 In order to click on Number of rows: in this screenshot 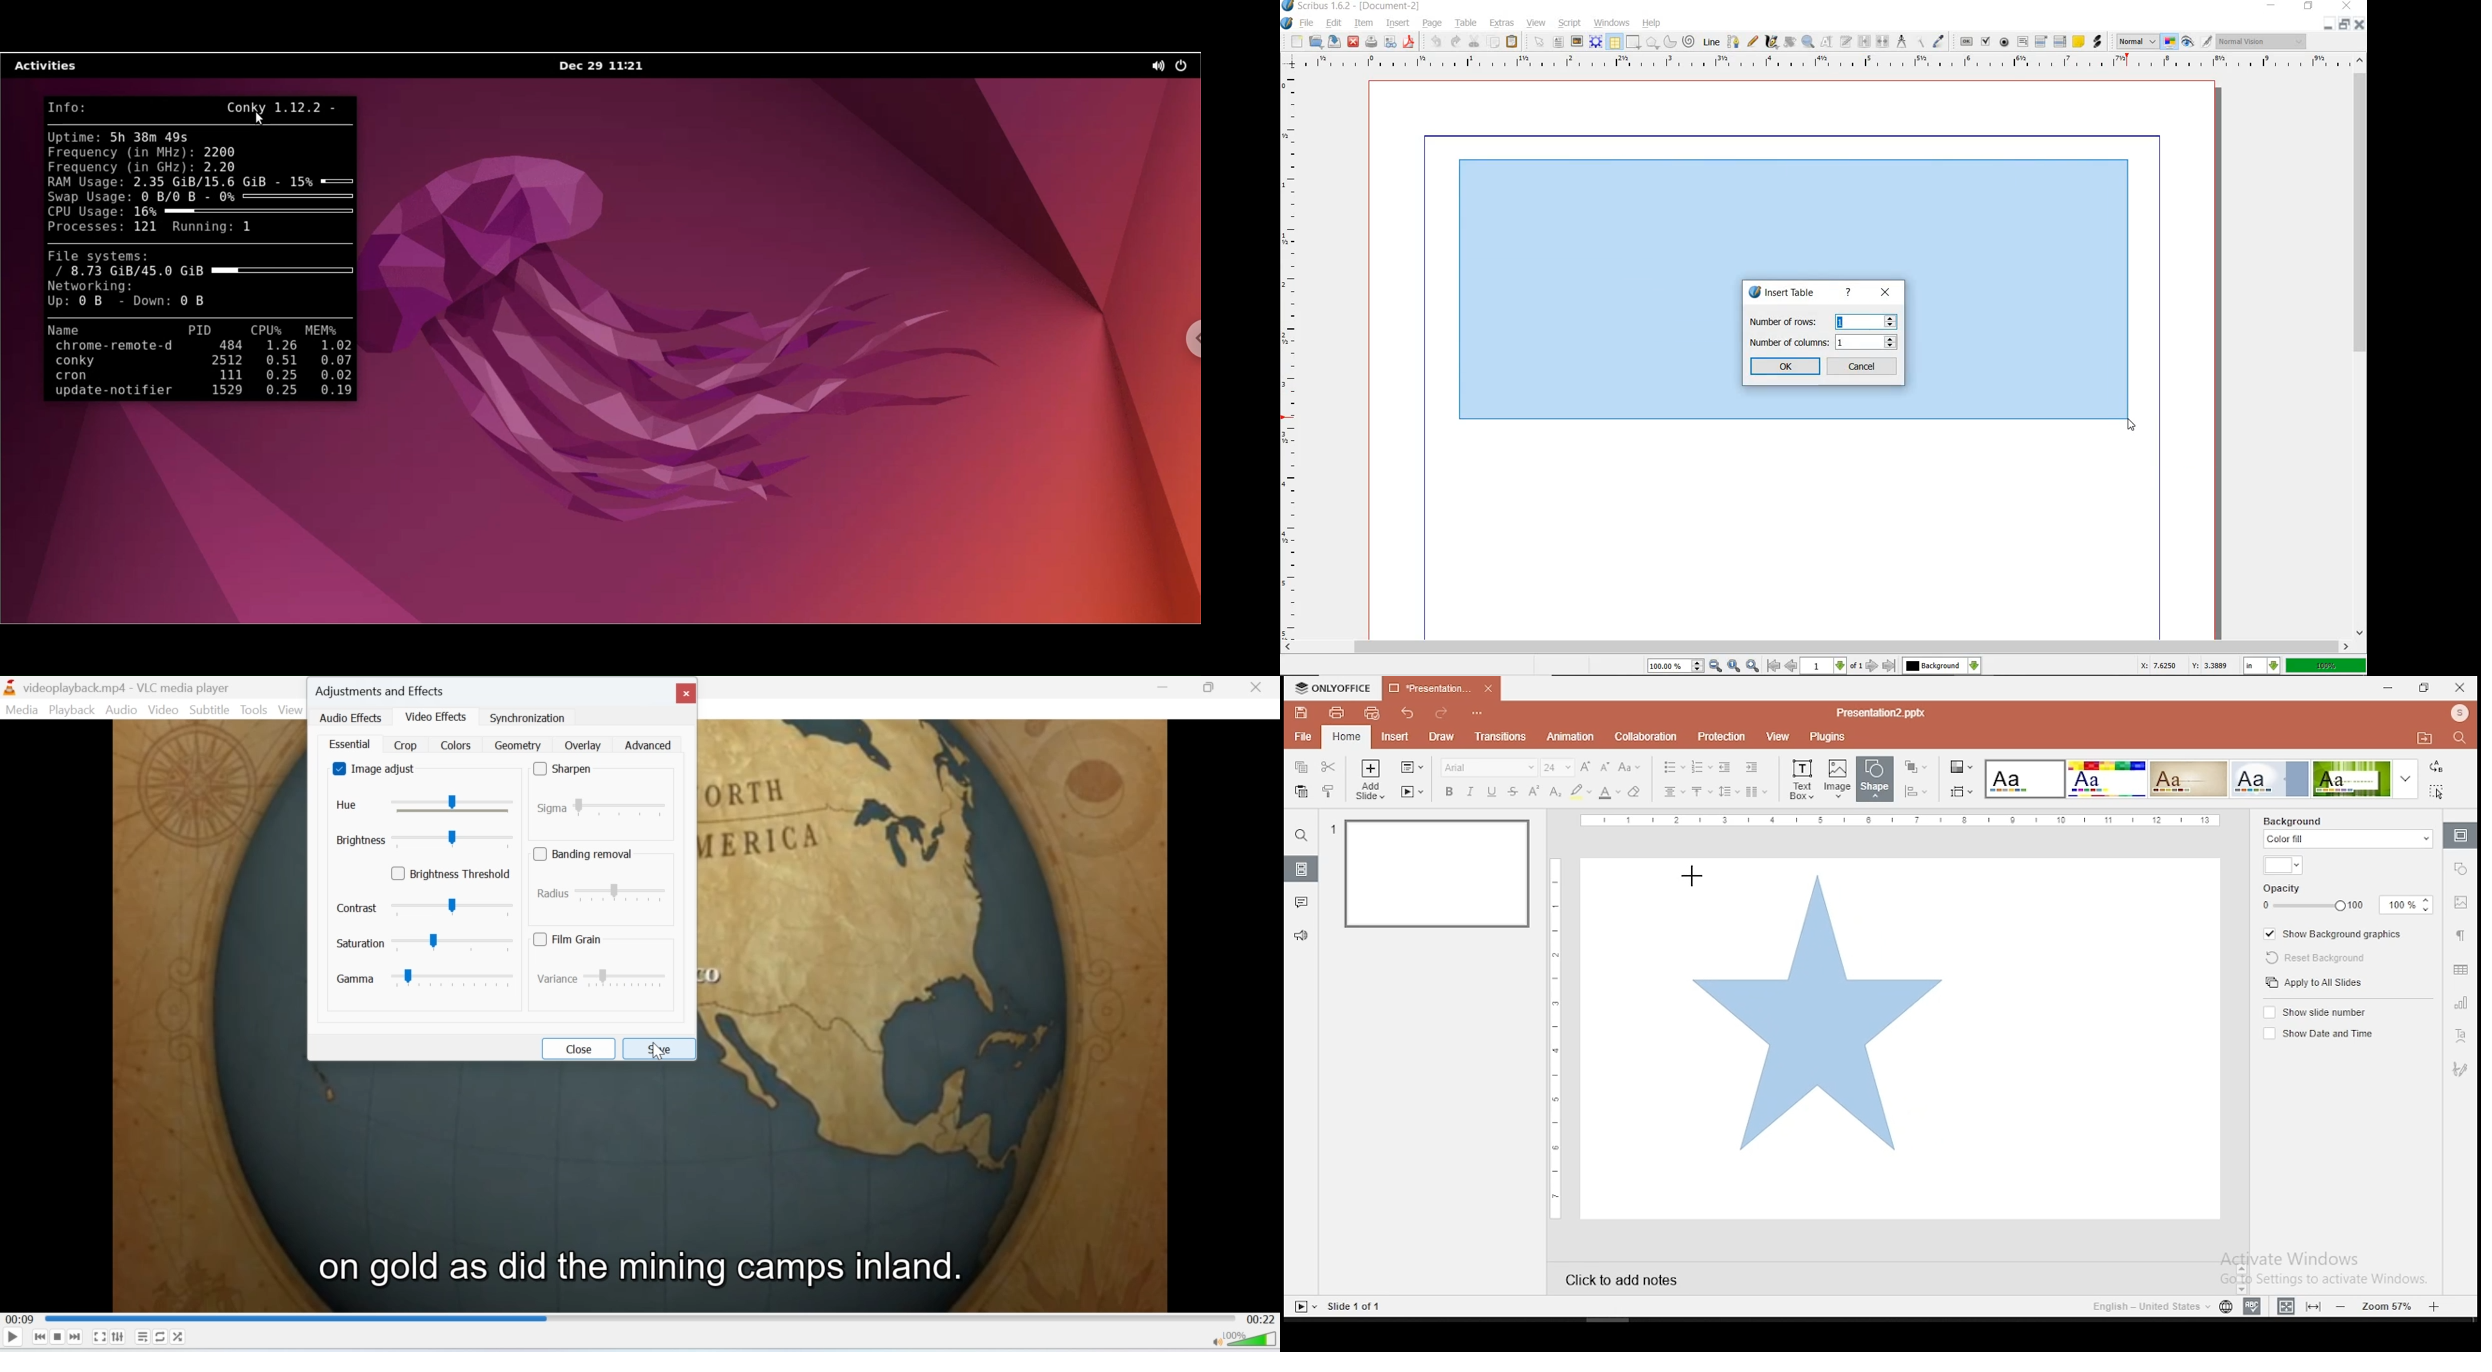, I will do `click(1789, 321)`.